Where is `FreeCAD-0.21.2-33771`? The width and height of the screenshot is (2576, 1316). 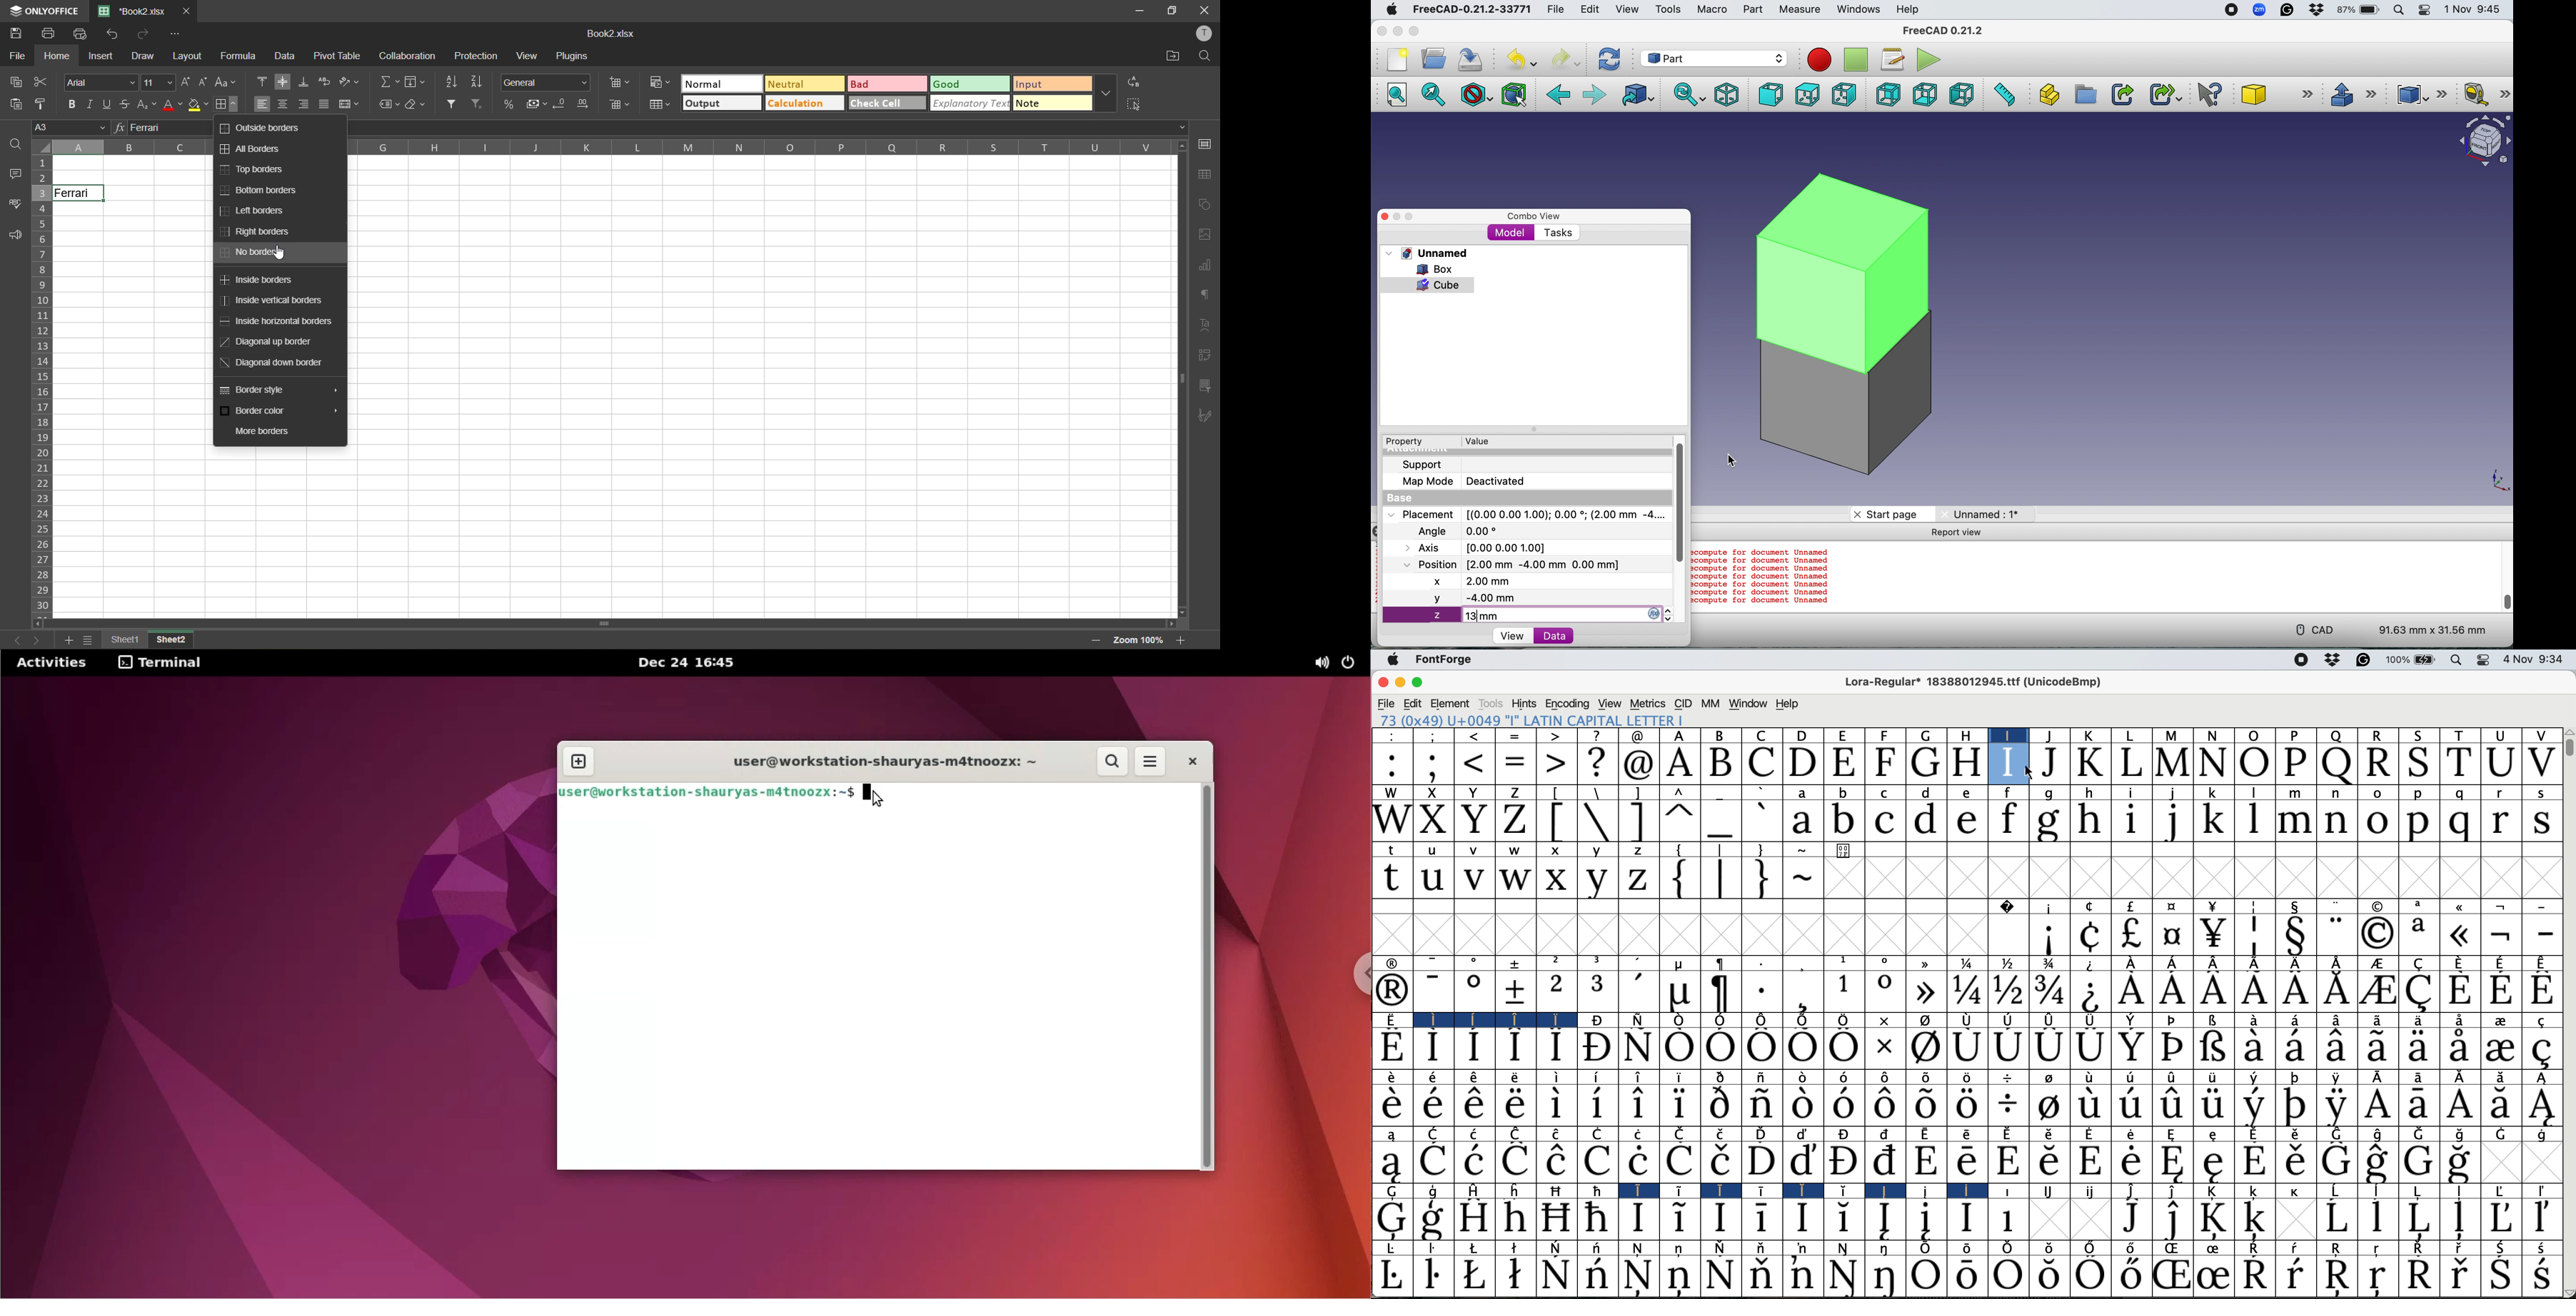
FreeCAD-0.21.2-33771 is located at coordinates (1472, 9).